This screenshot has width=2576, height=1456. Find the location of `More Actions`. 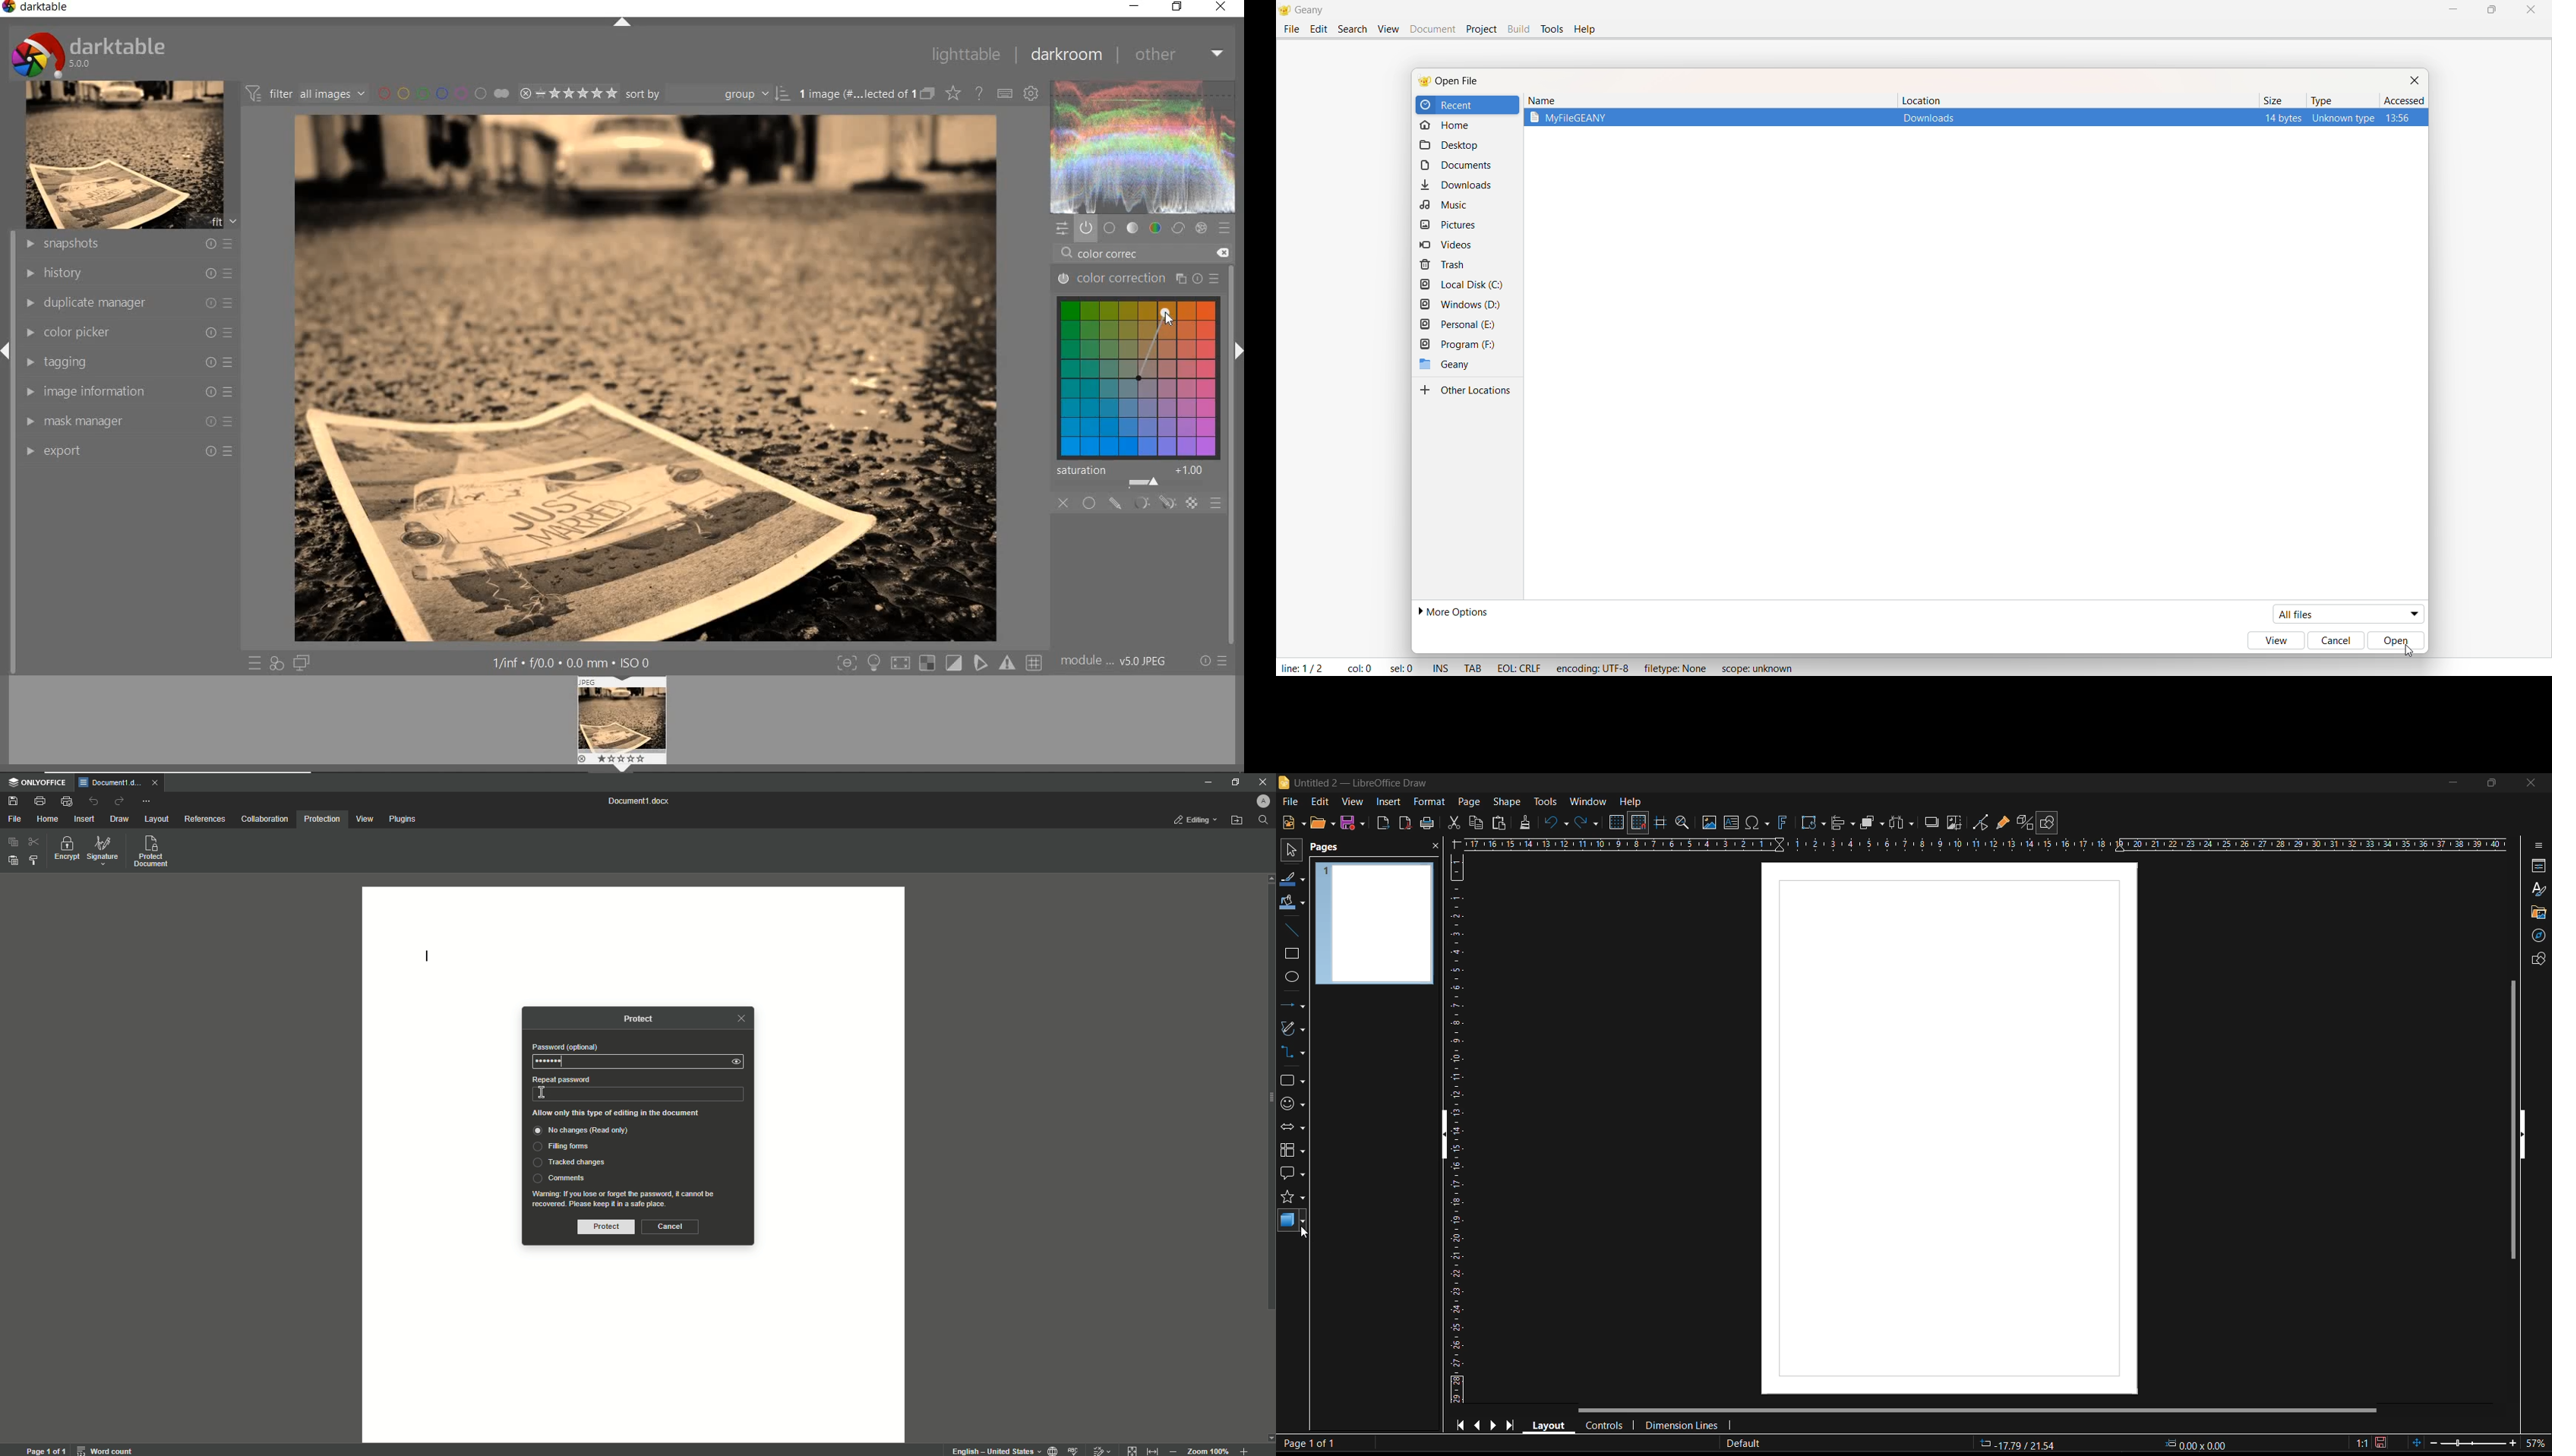

More Actions is located at coordinates (146, 800).